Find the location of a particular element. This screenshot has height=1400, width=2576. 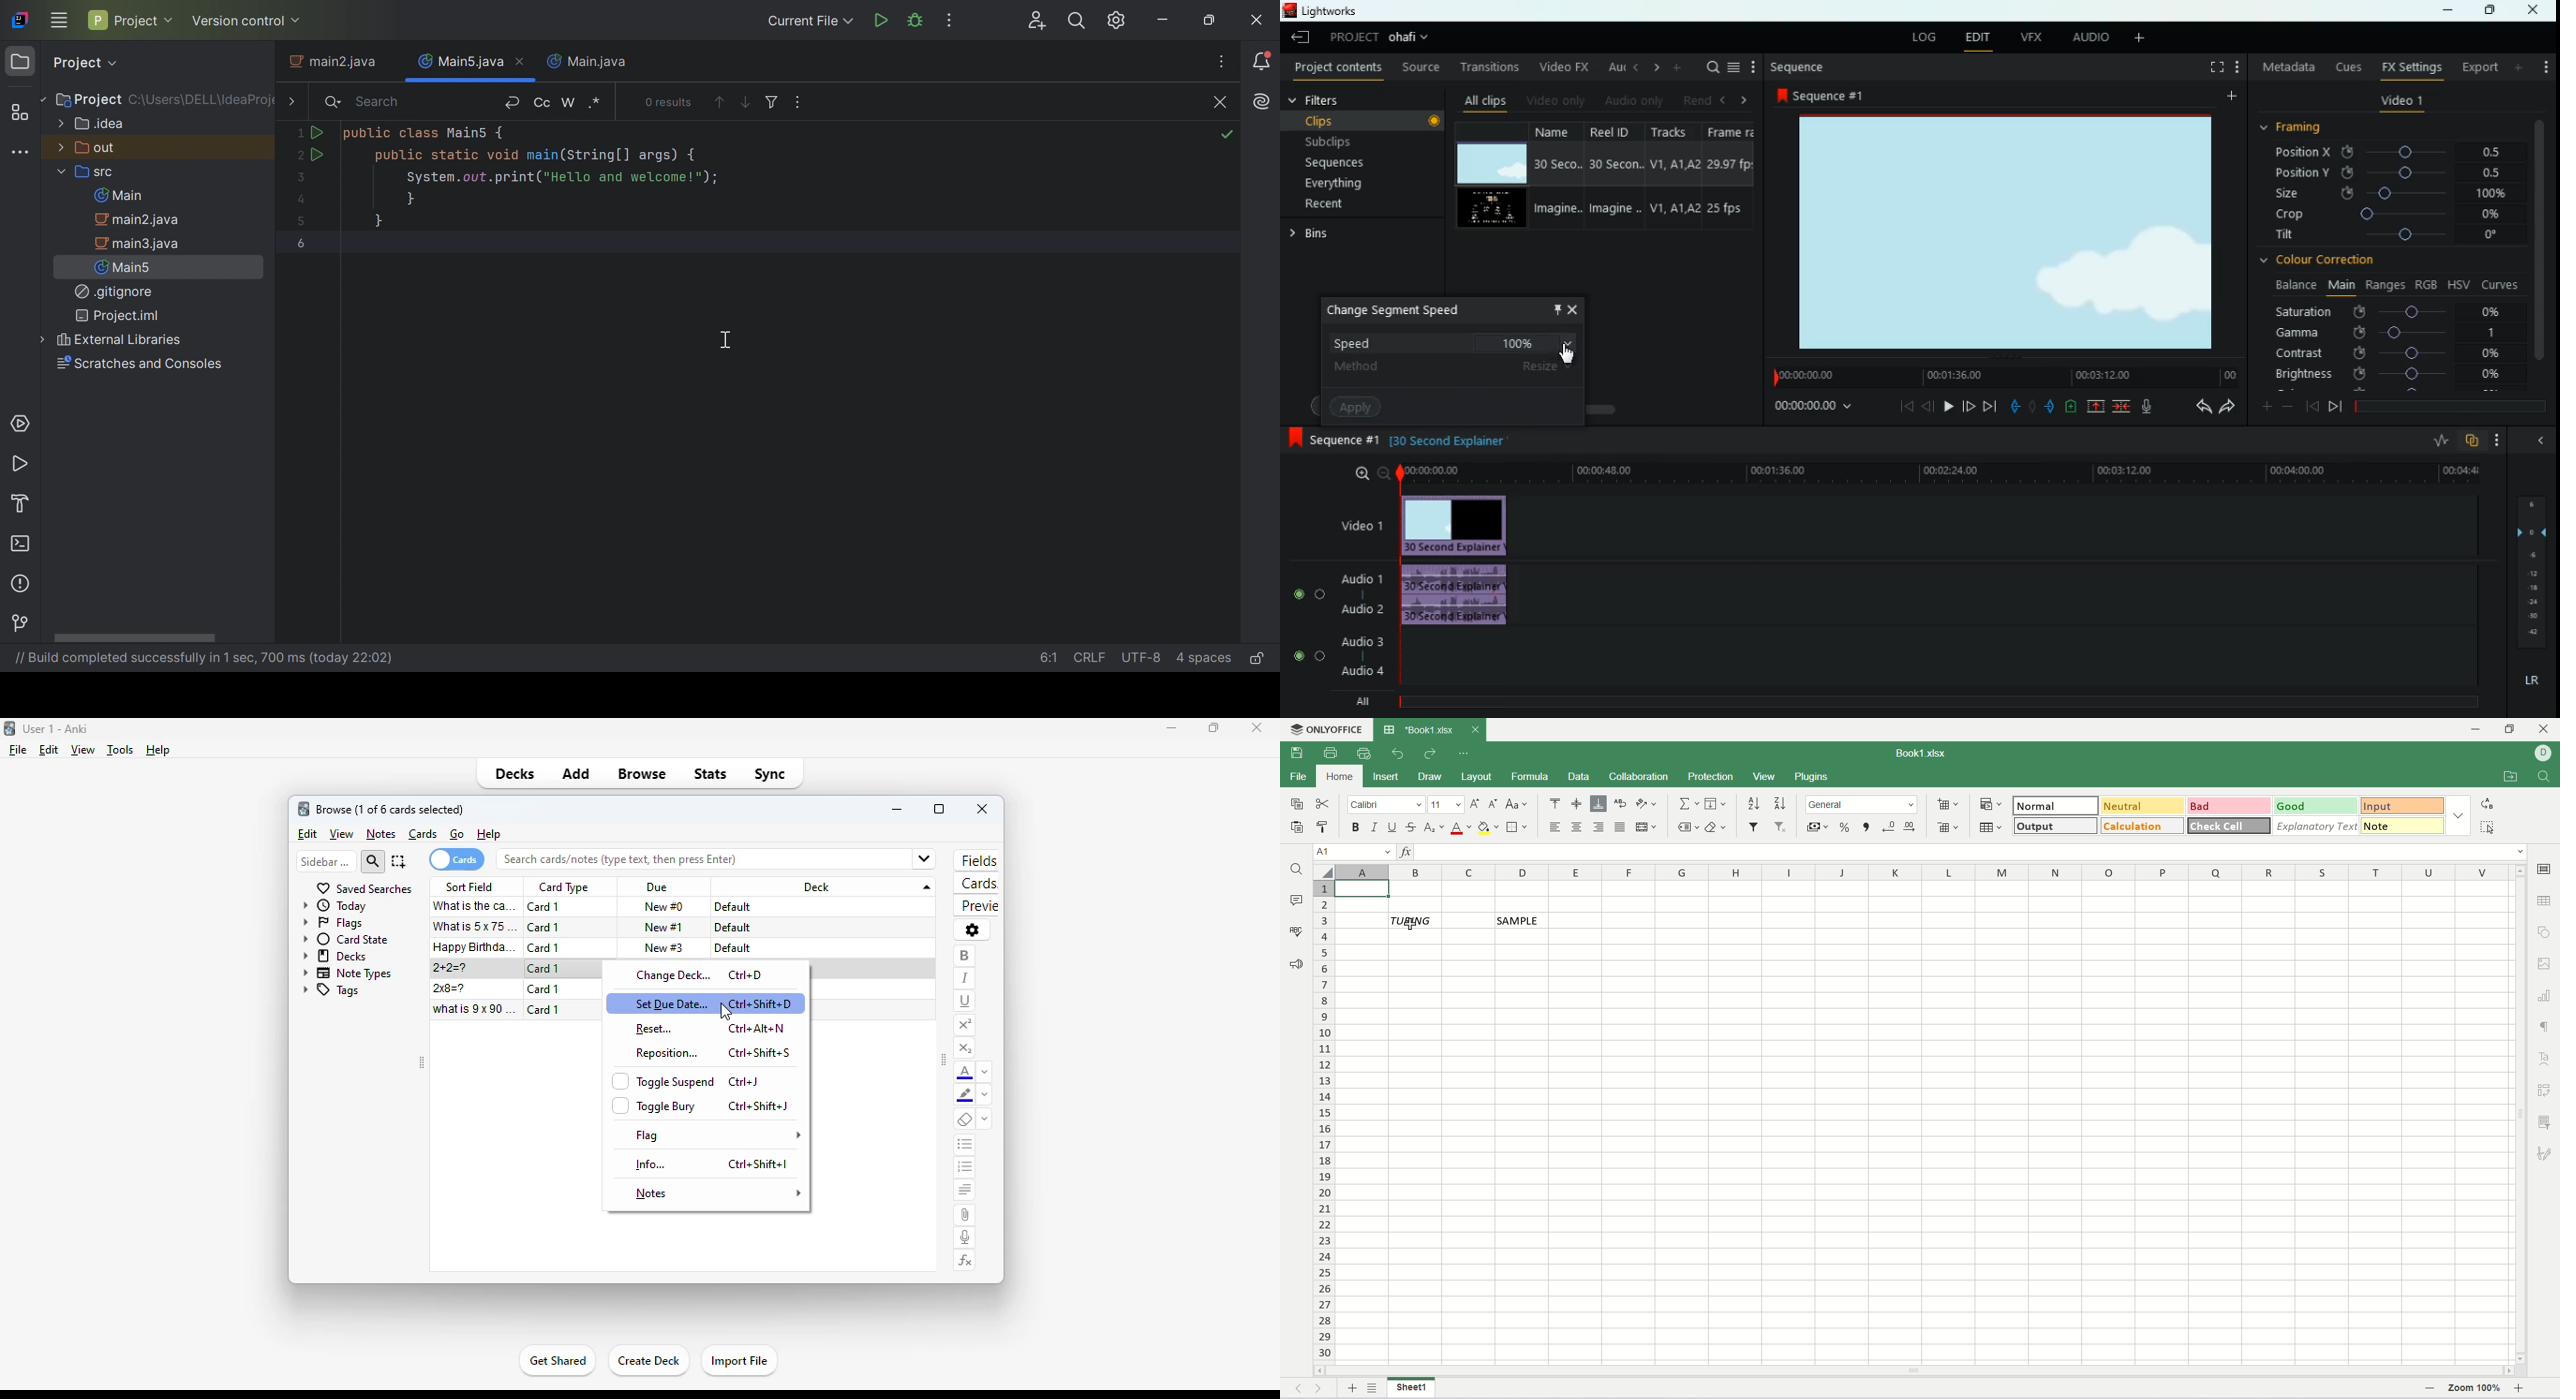

equations is located at coordinates (966, 1261).